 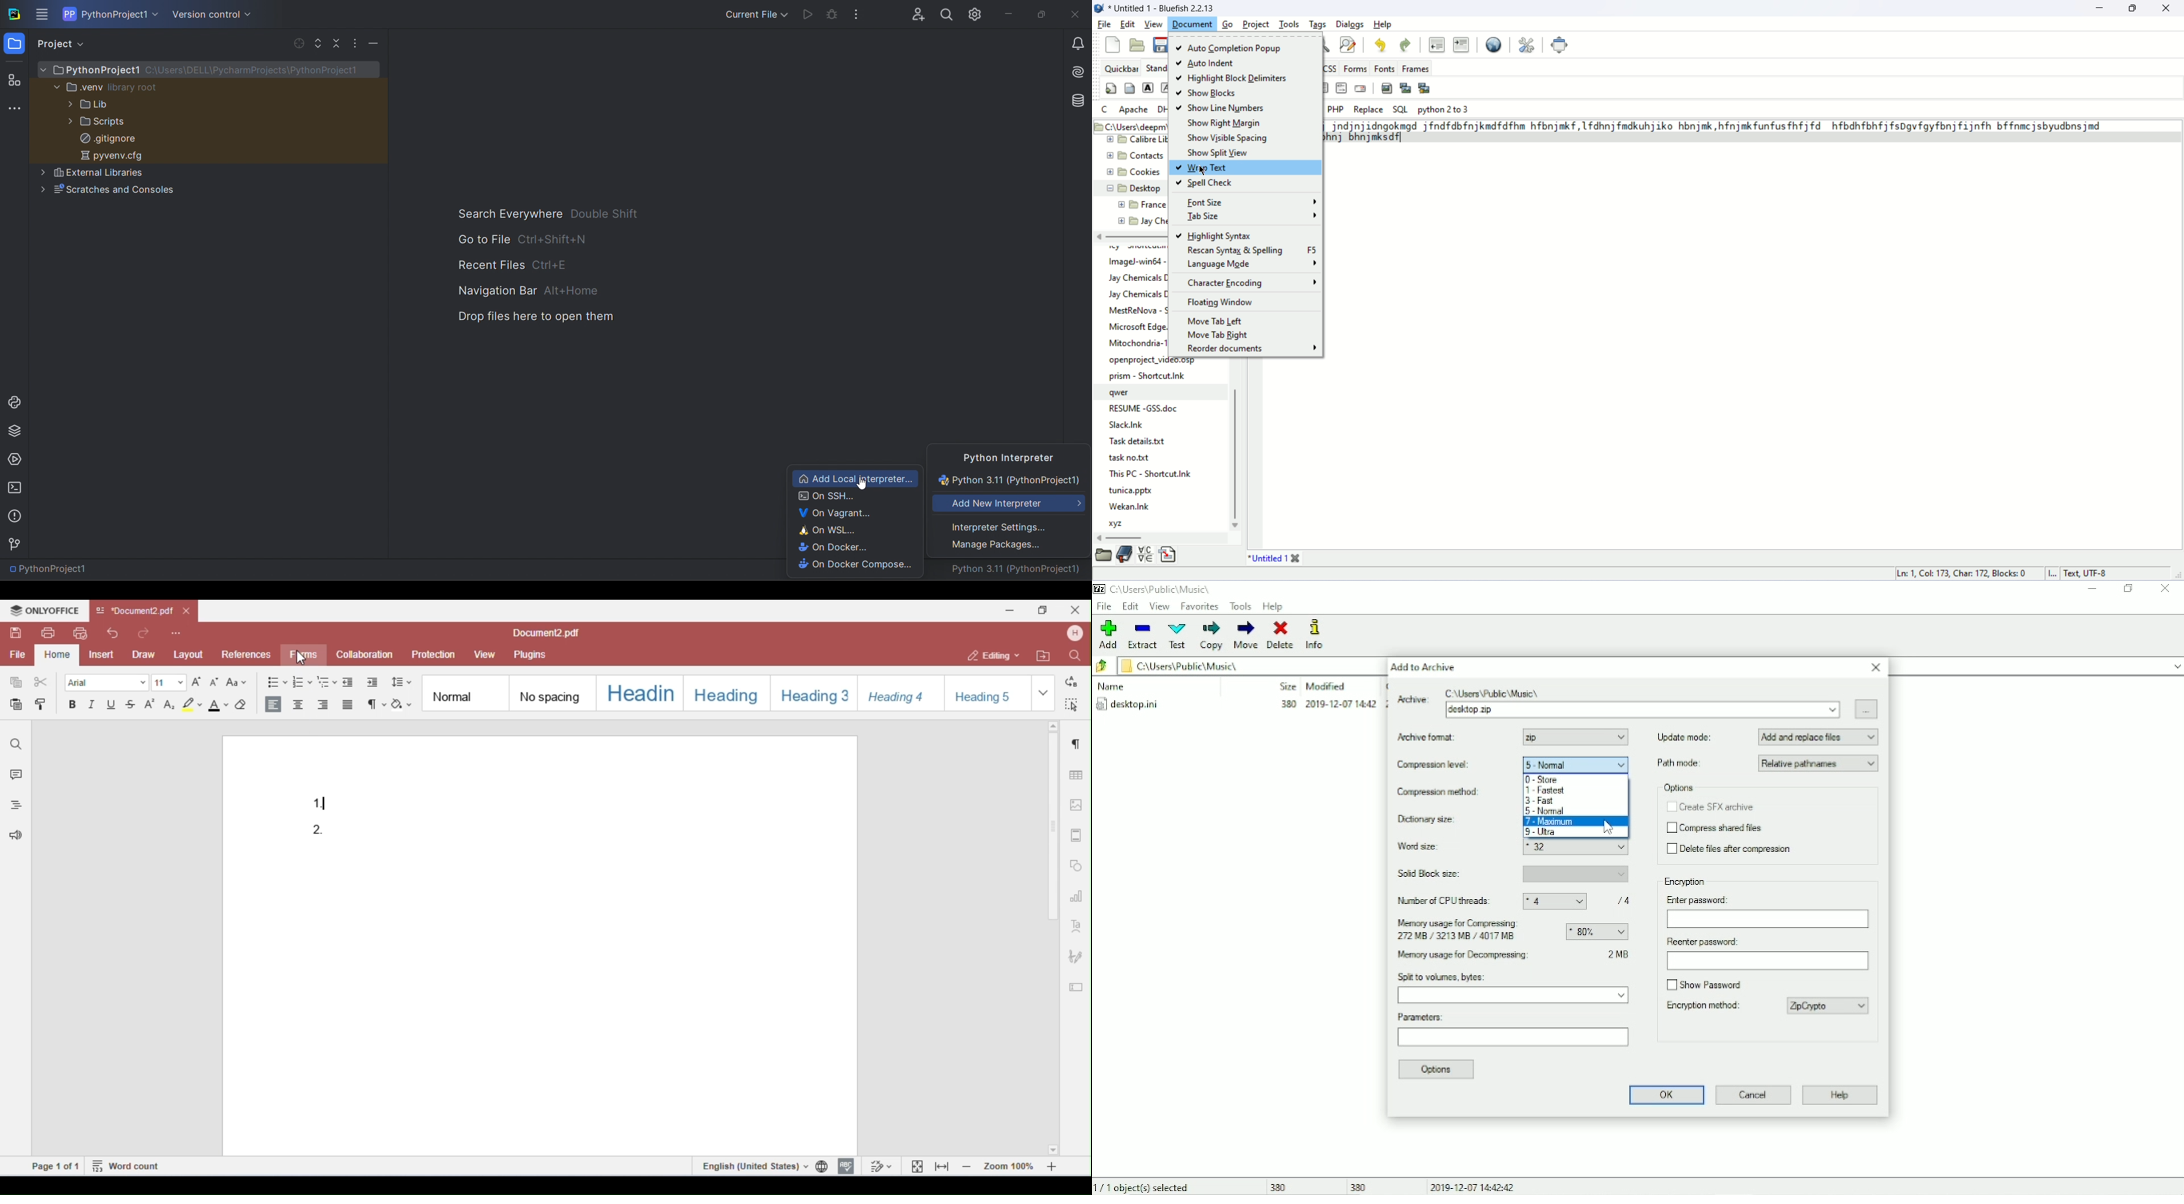 What do you see at coordinates (1228, 138) in the screenshot?
I see `show visible spacing` at bounding box center [1228, 138].